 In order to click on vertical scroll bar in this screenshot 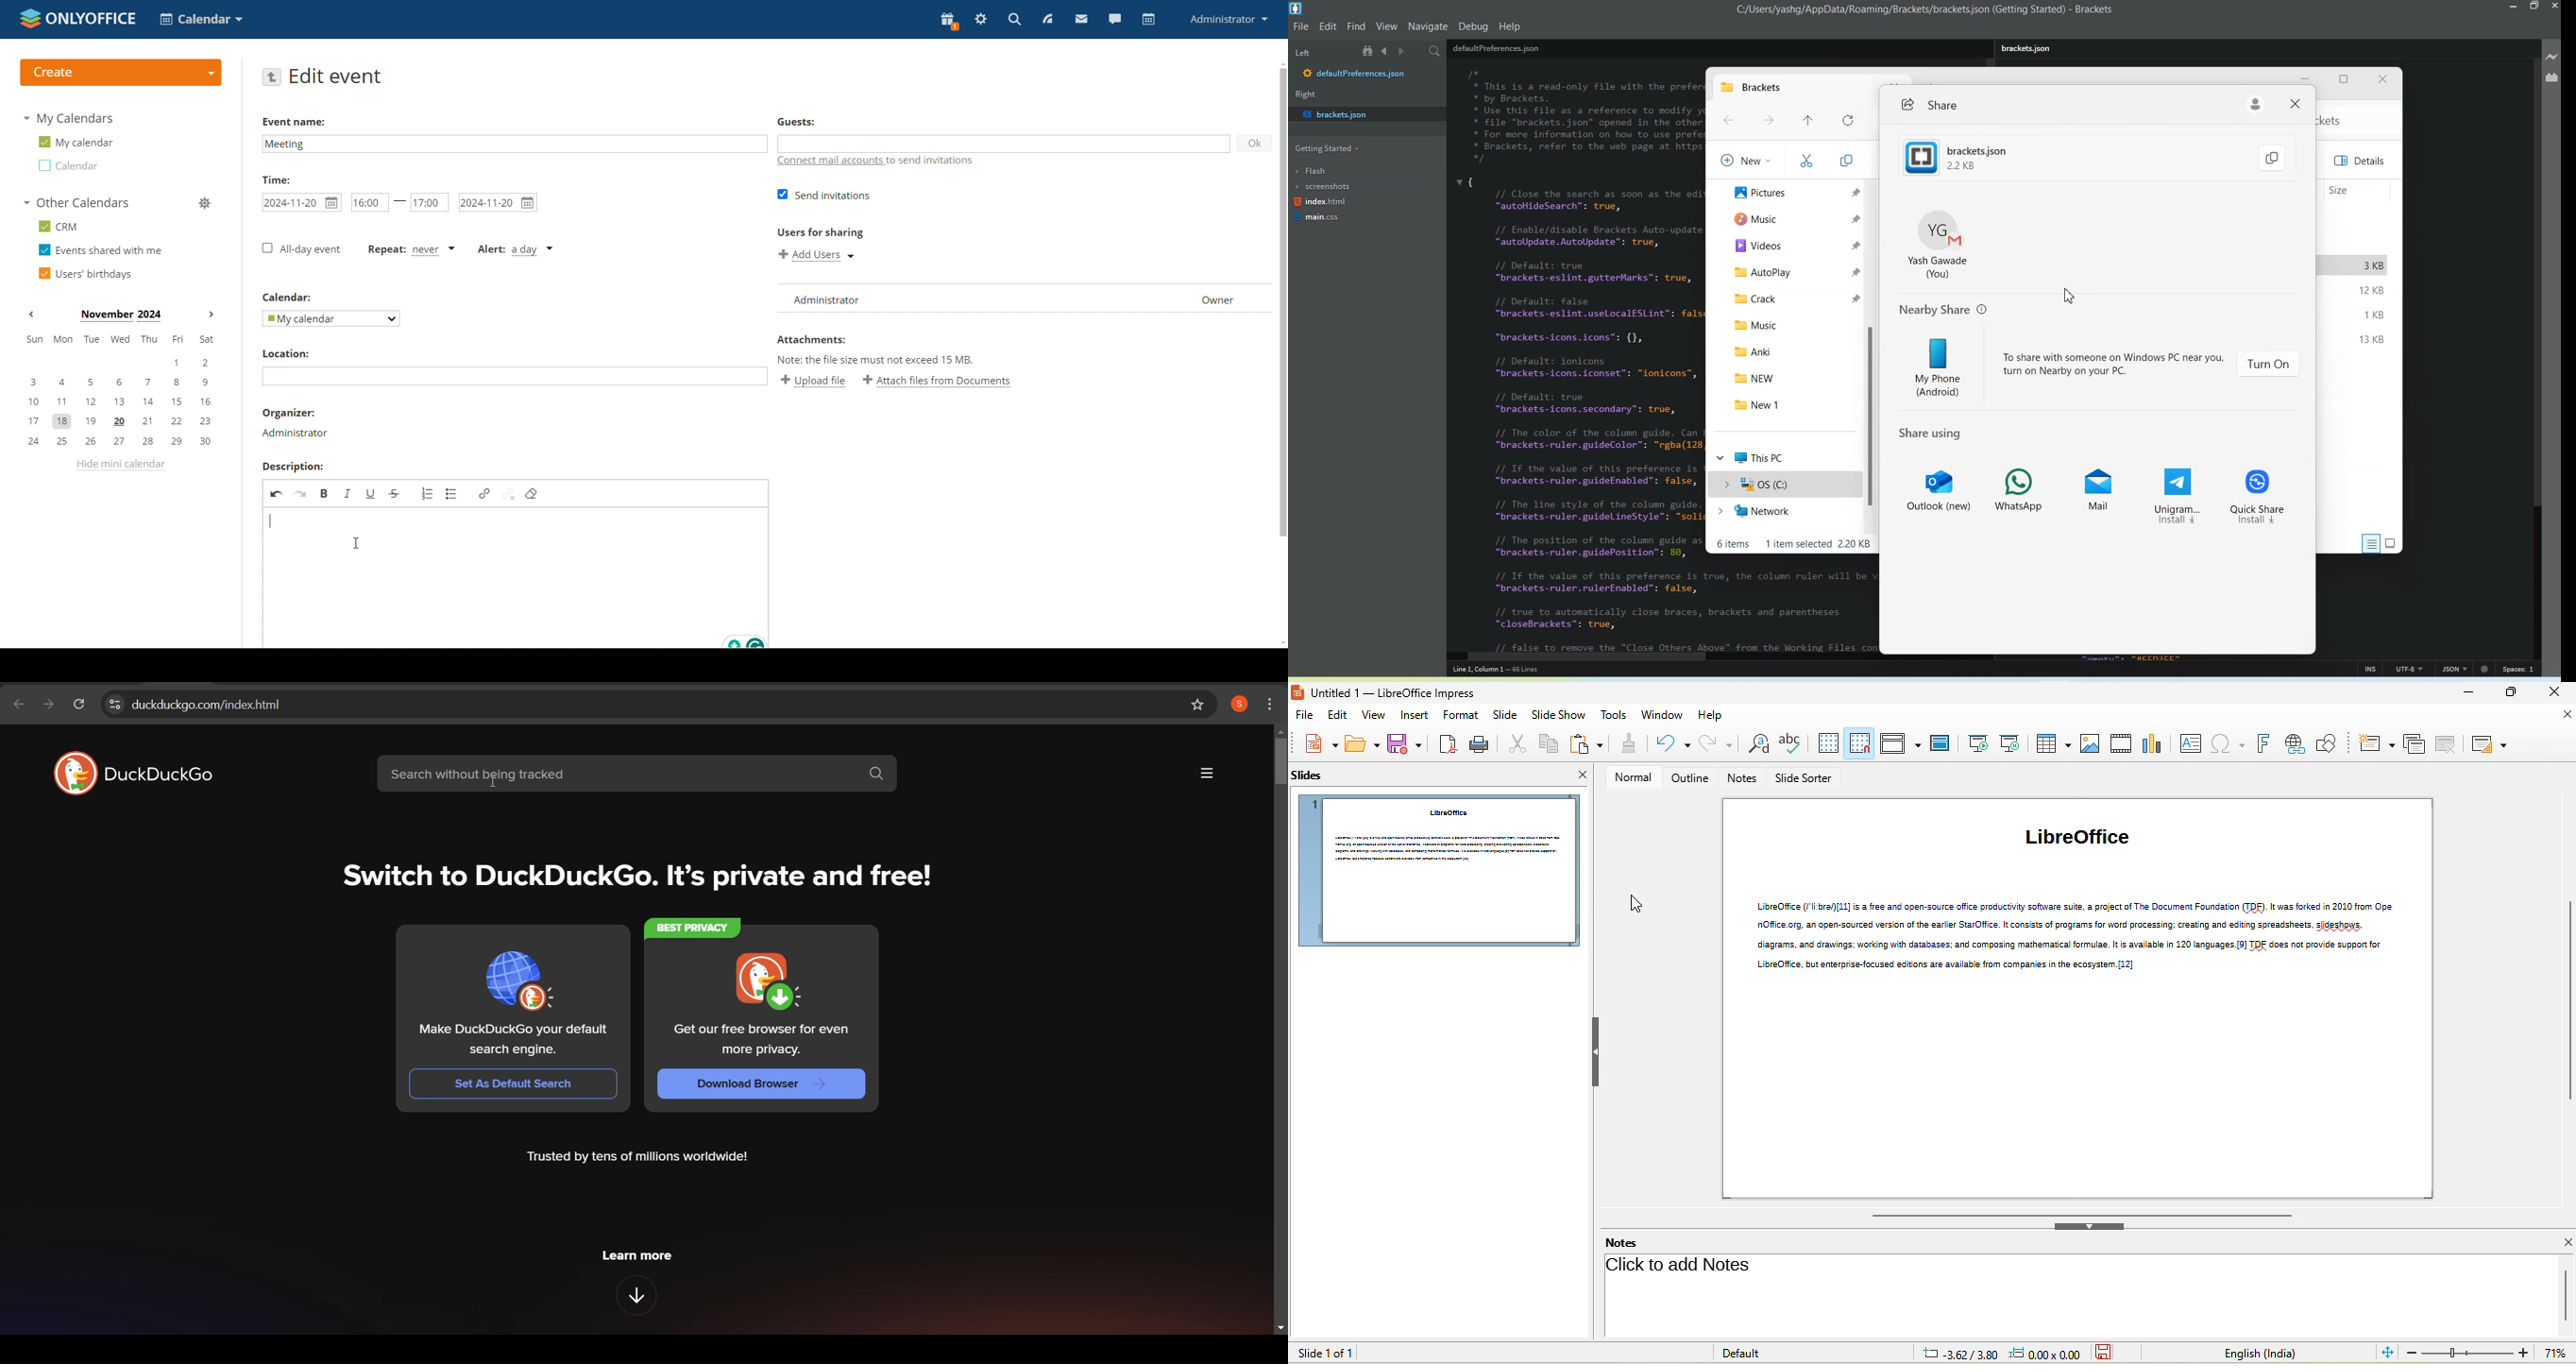, I will do `click(2568, 1000)`.